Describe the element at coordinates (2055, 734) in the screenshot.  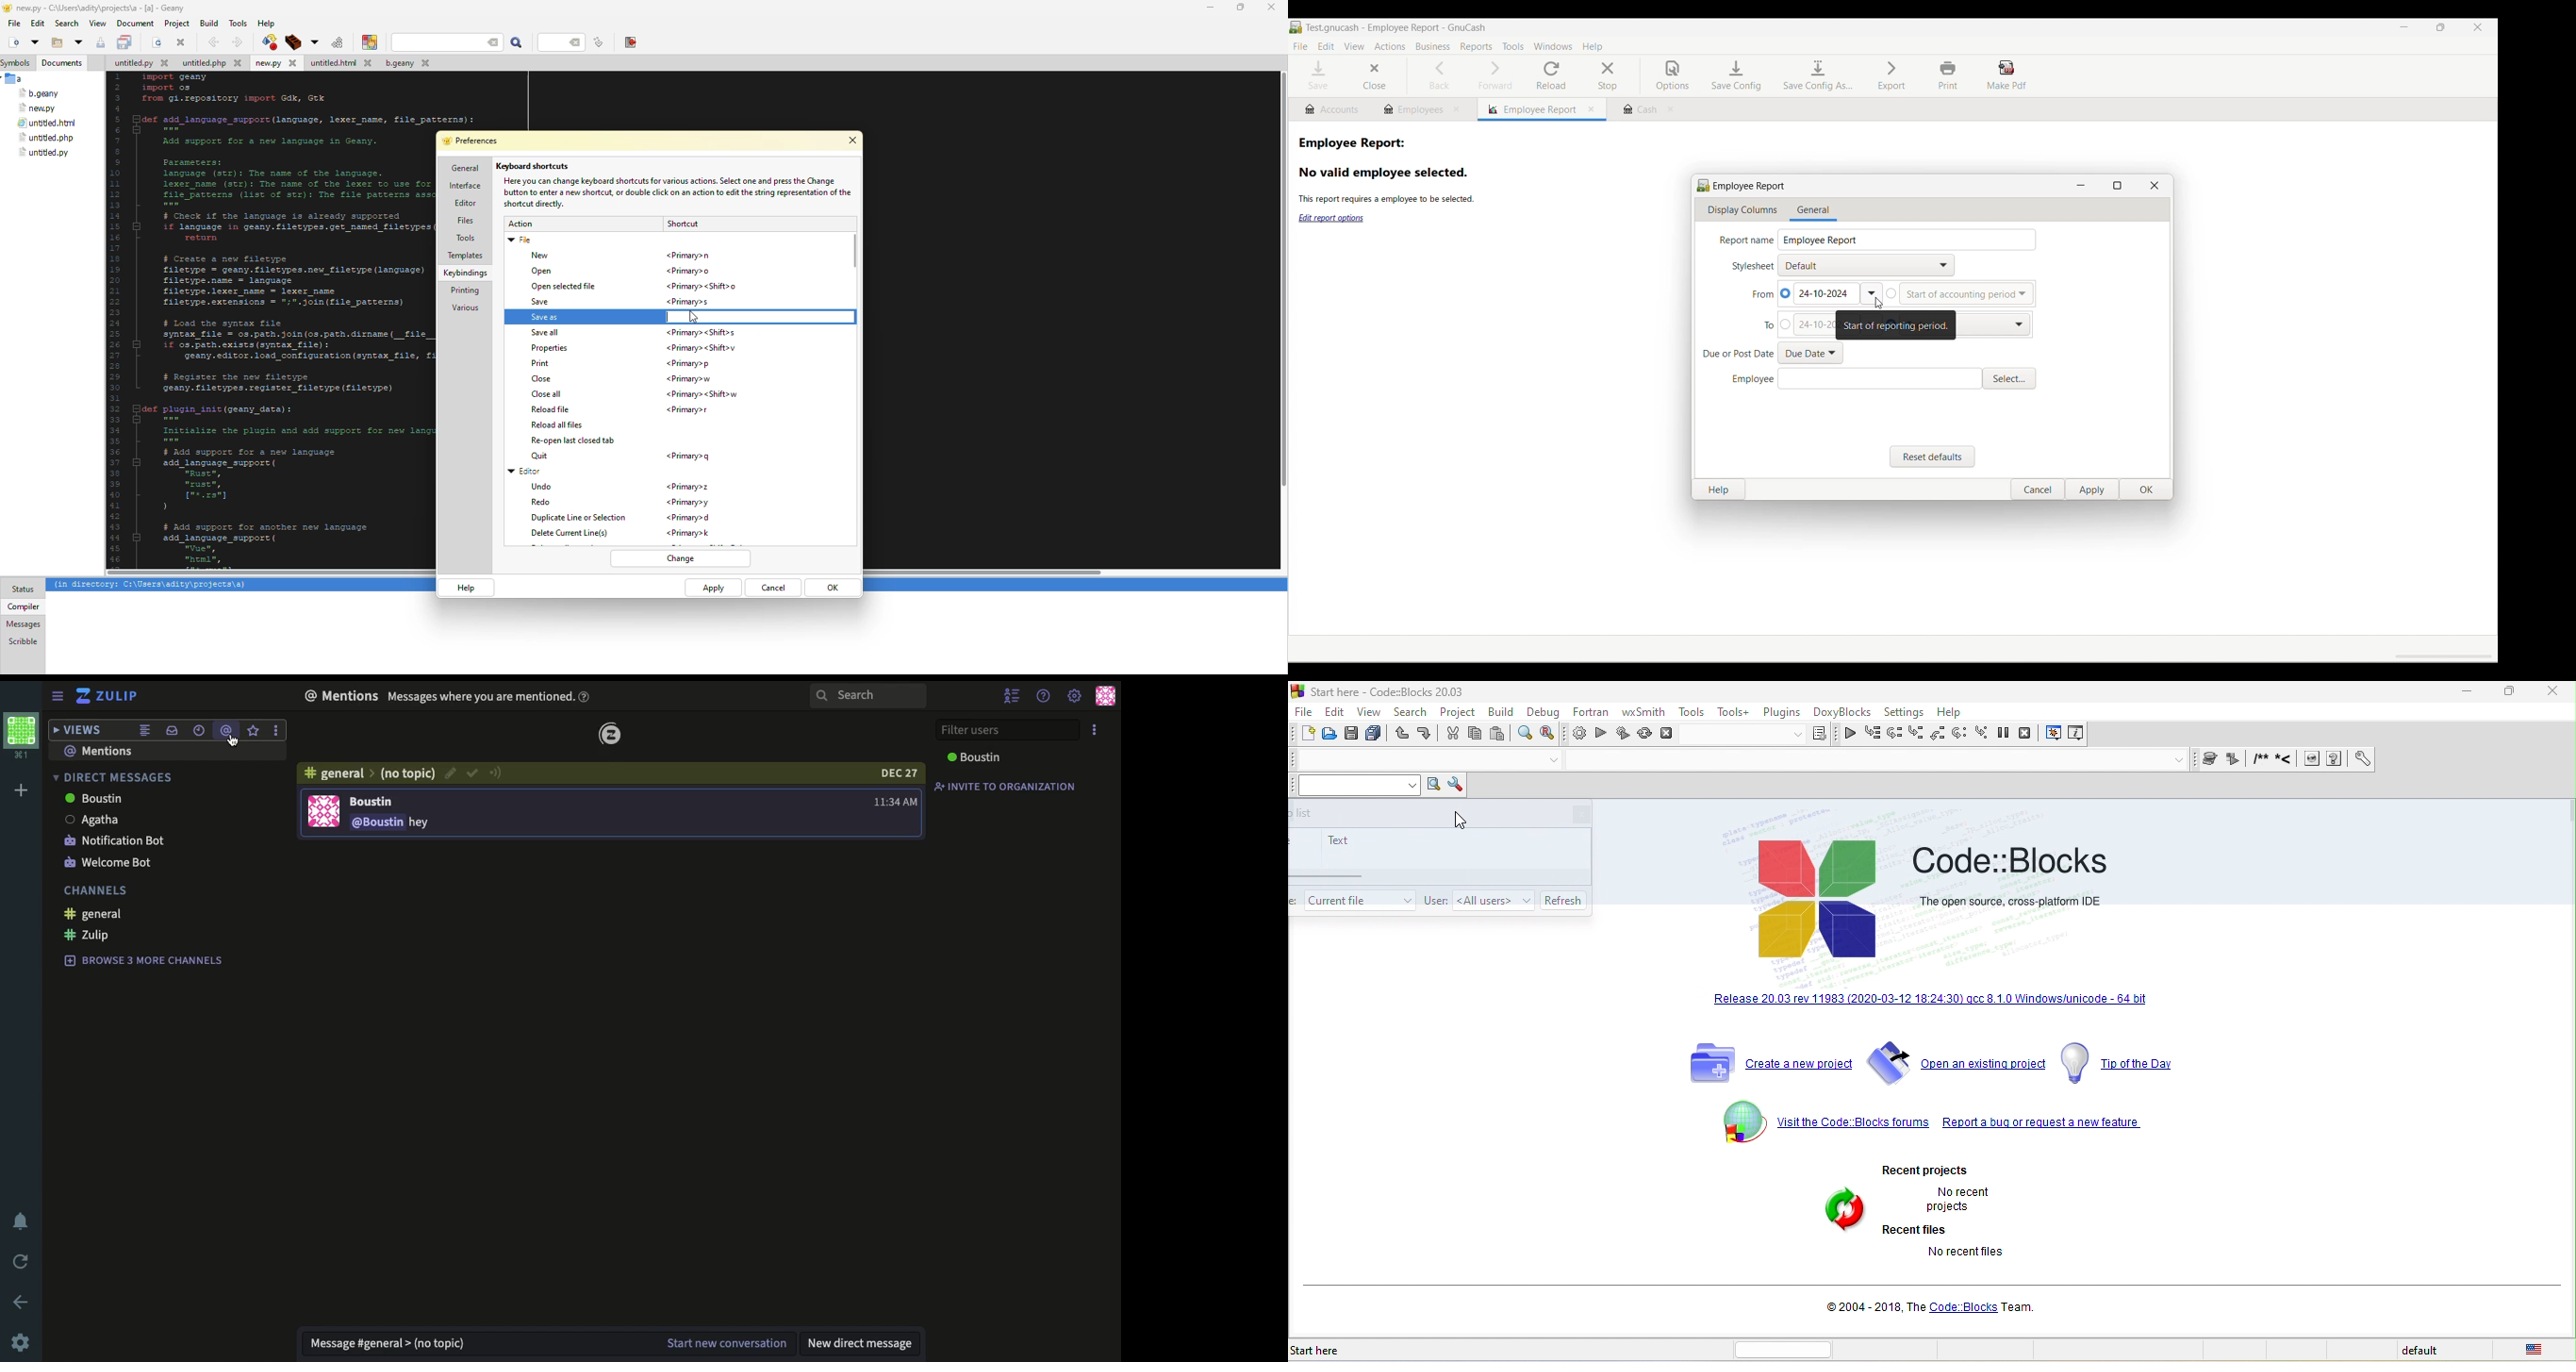
I see `debugging window` at that location.